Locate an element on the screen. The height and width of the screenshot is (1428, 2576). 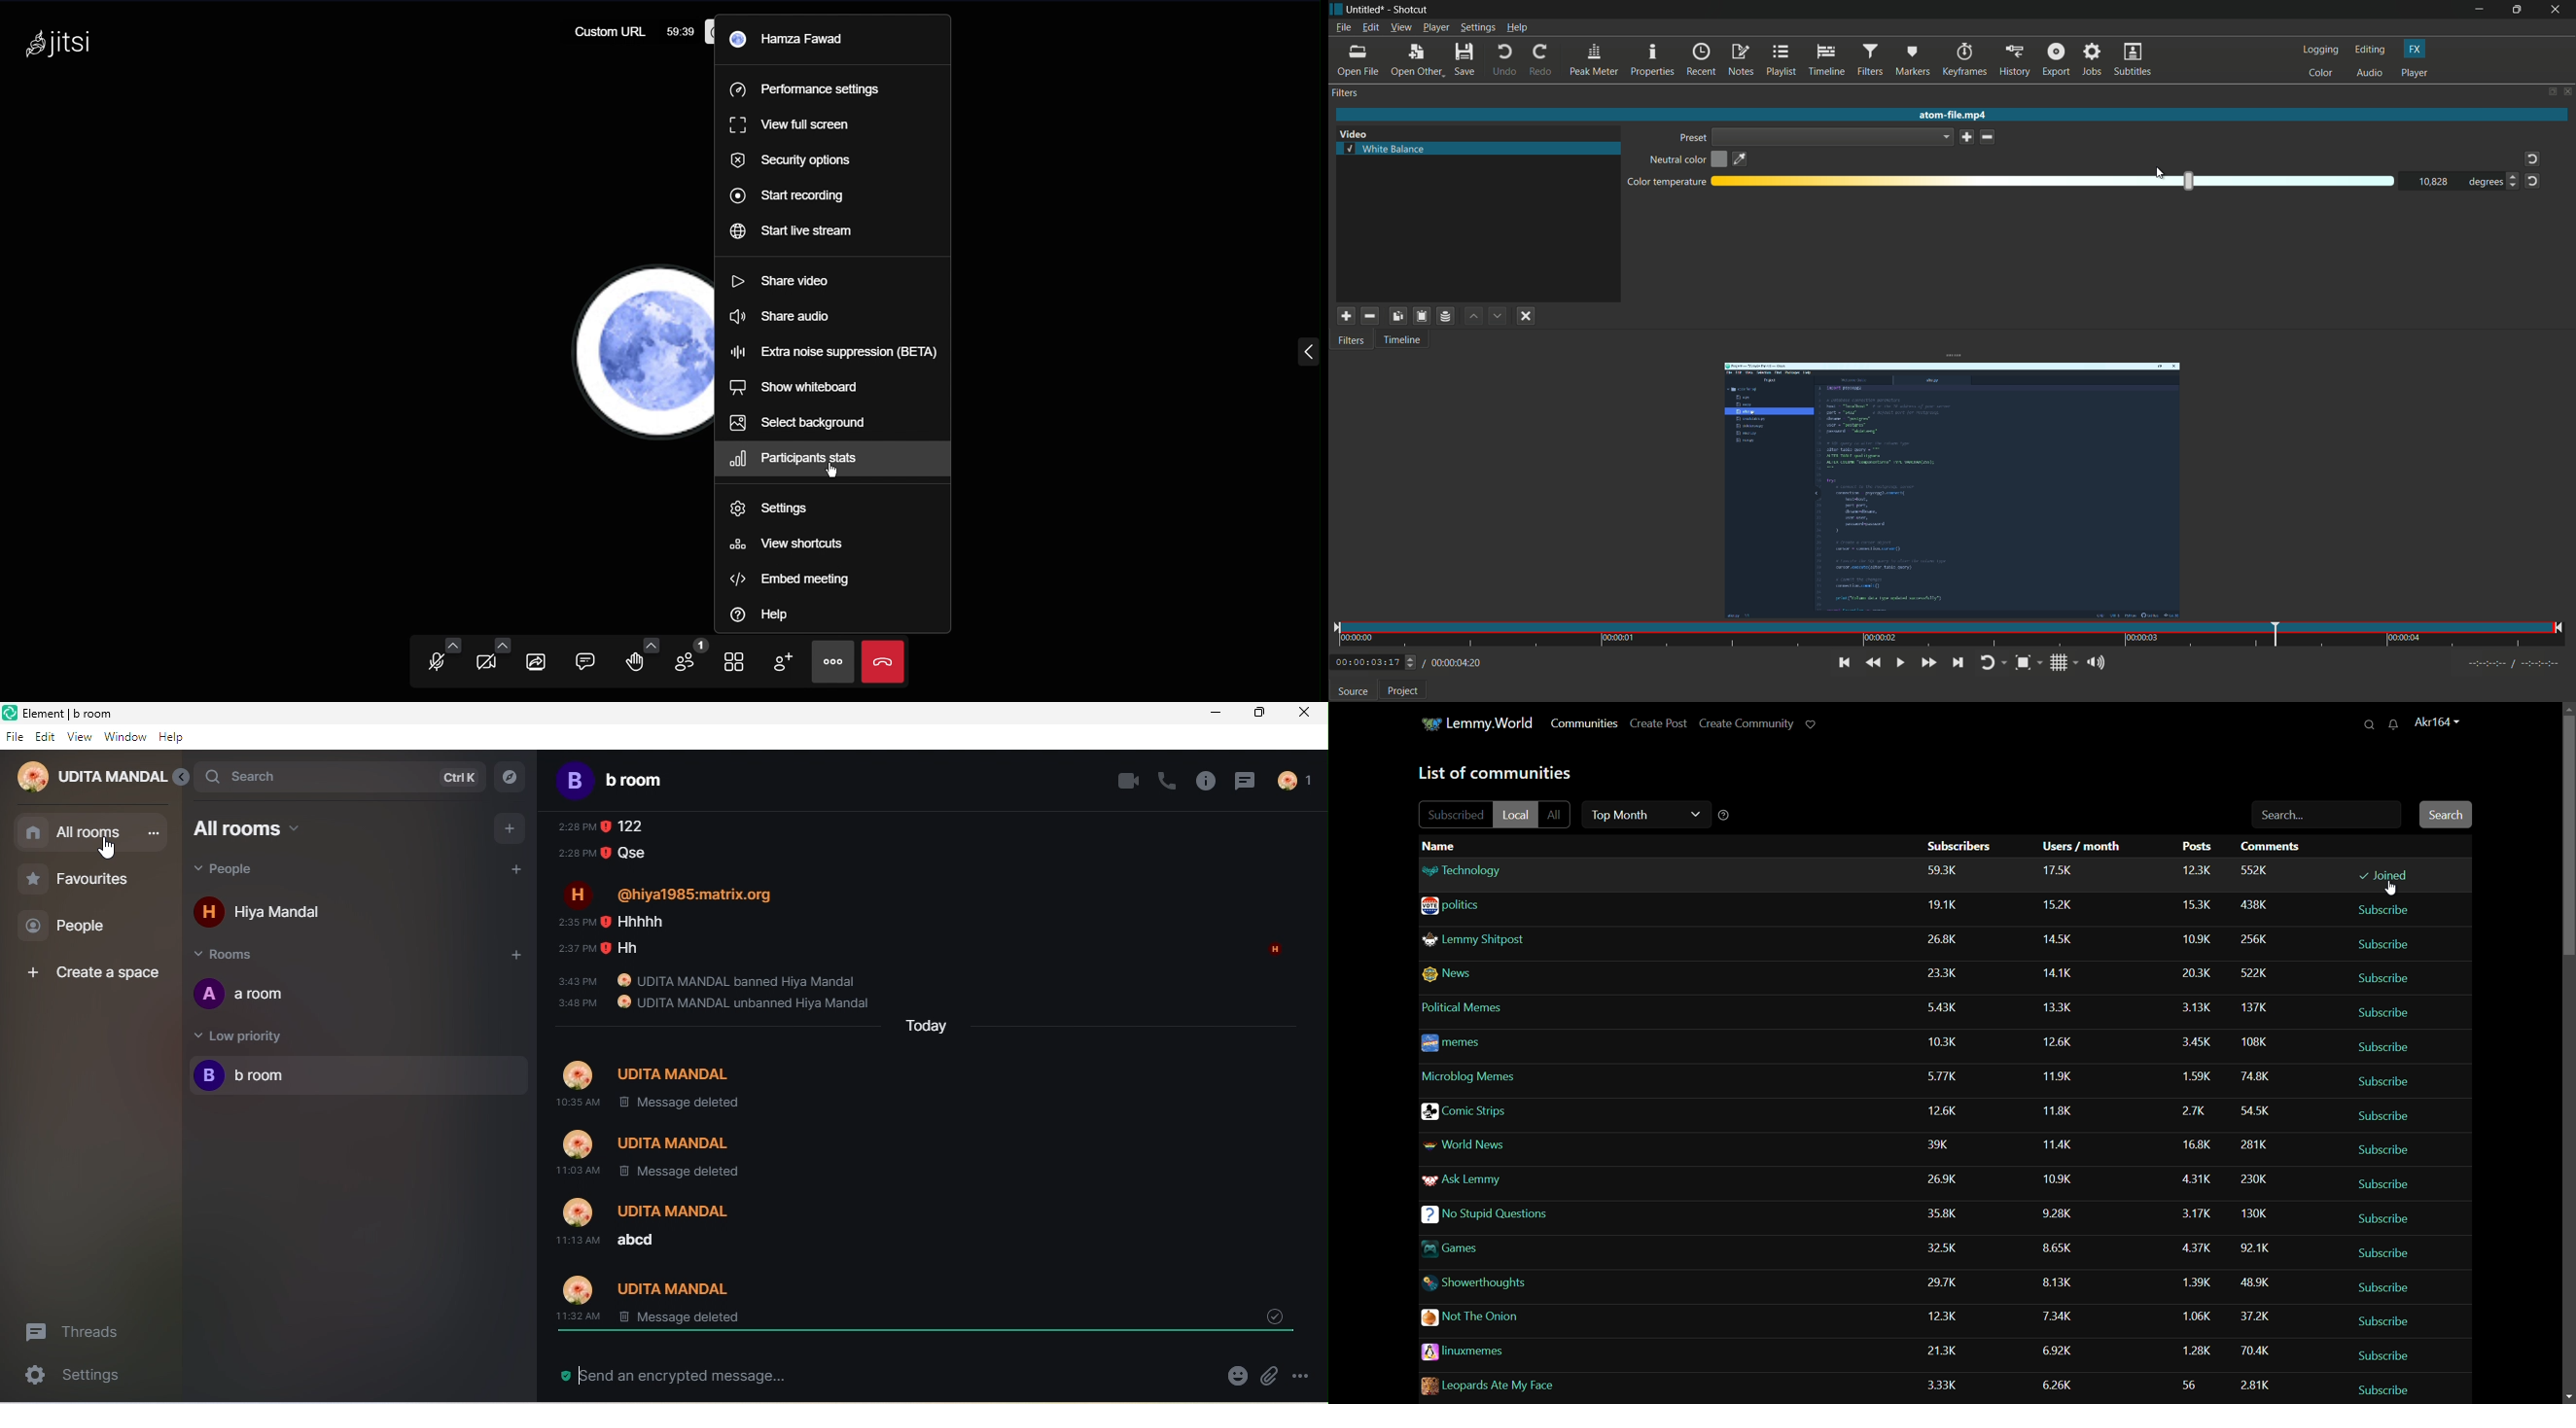
communities name is located at coordinates (1523, 941).